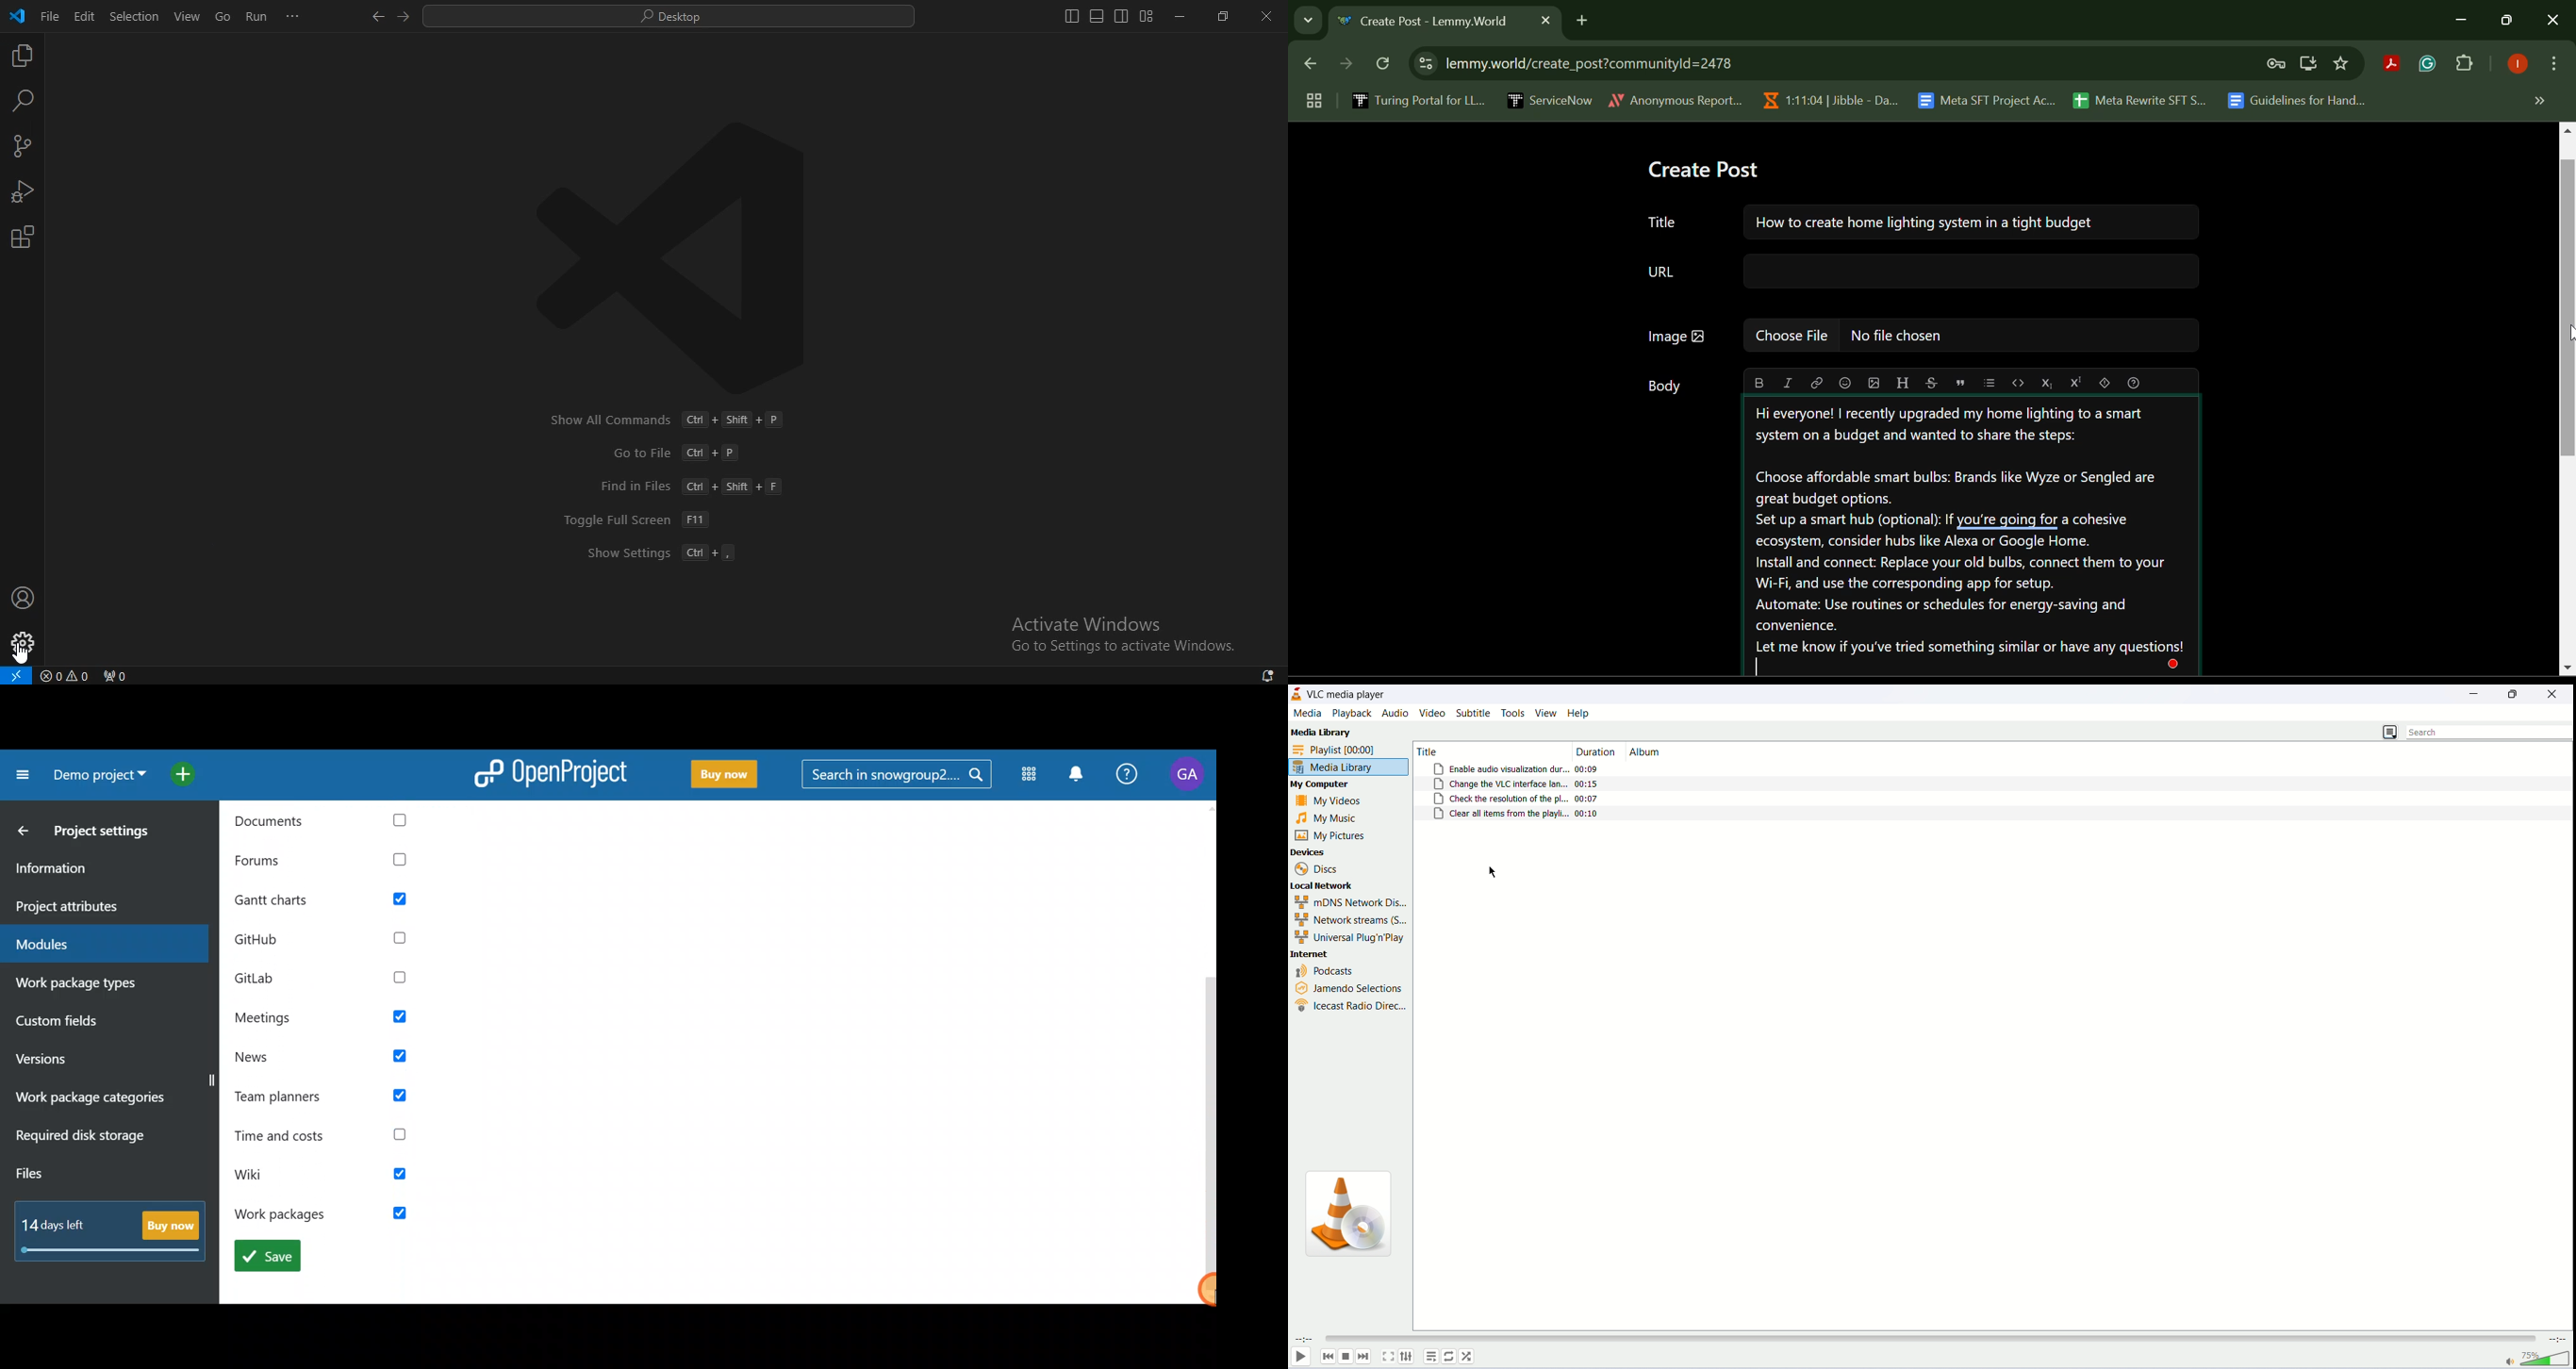 The image size is (2576, 1372). I want to click on quote, so click(1960, 383).